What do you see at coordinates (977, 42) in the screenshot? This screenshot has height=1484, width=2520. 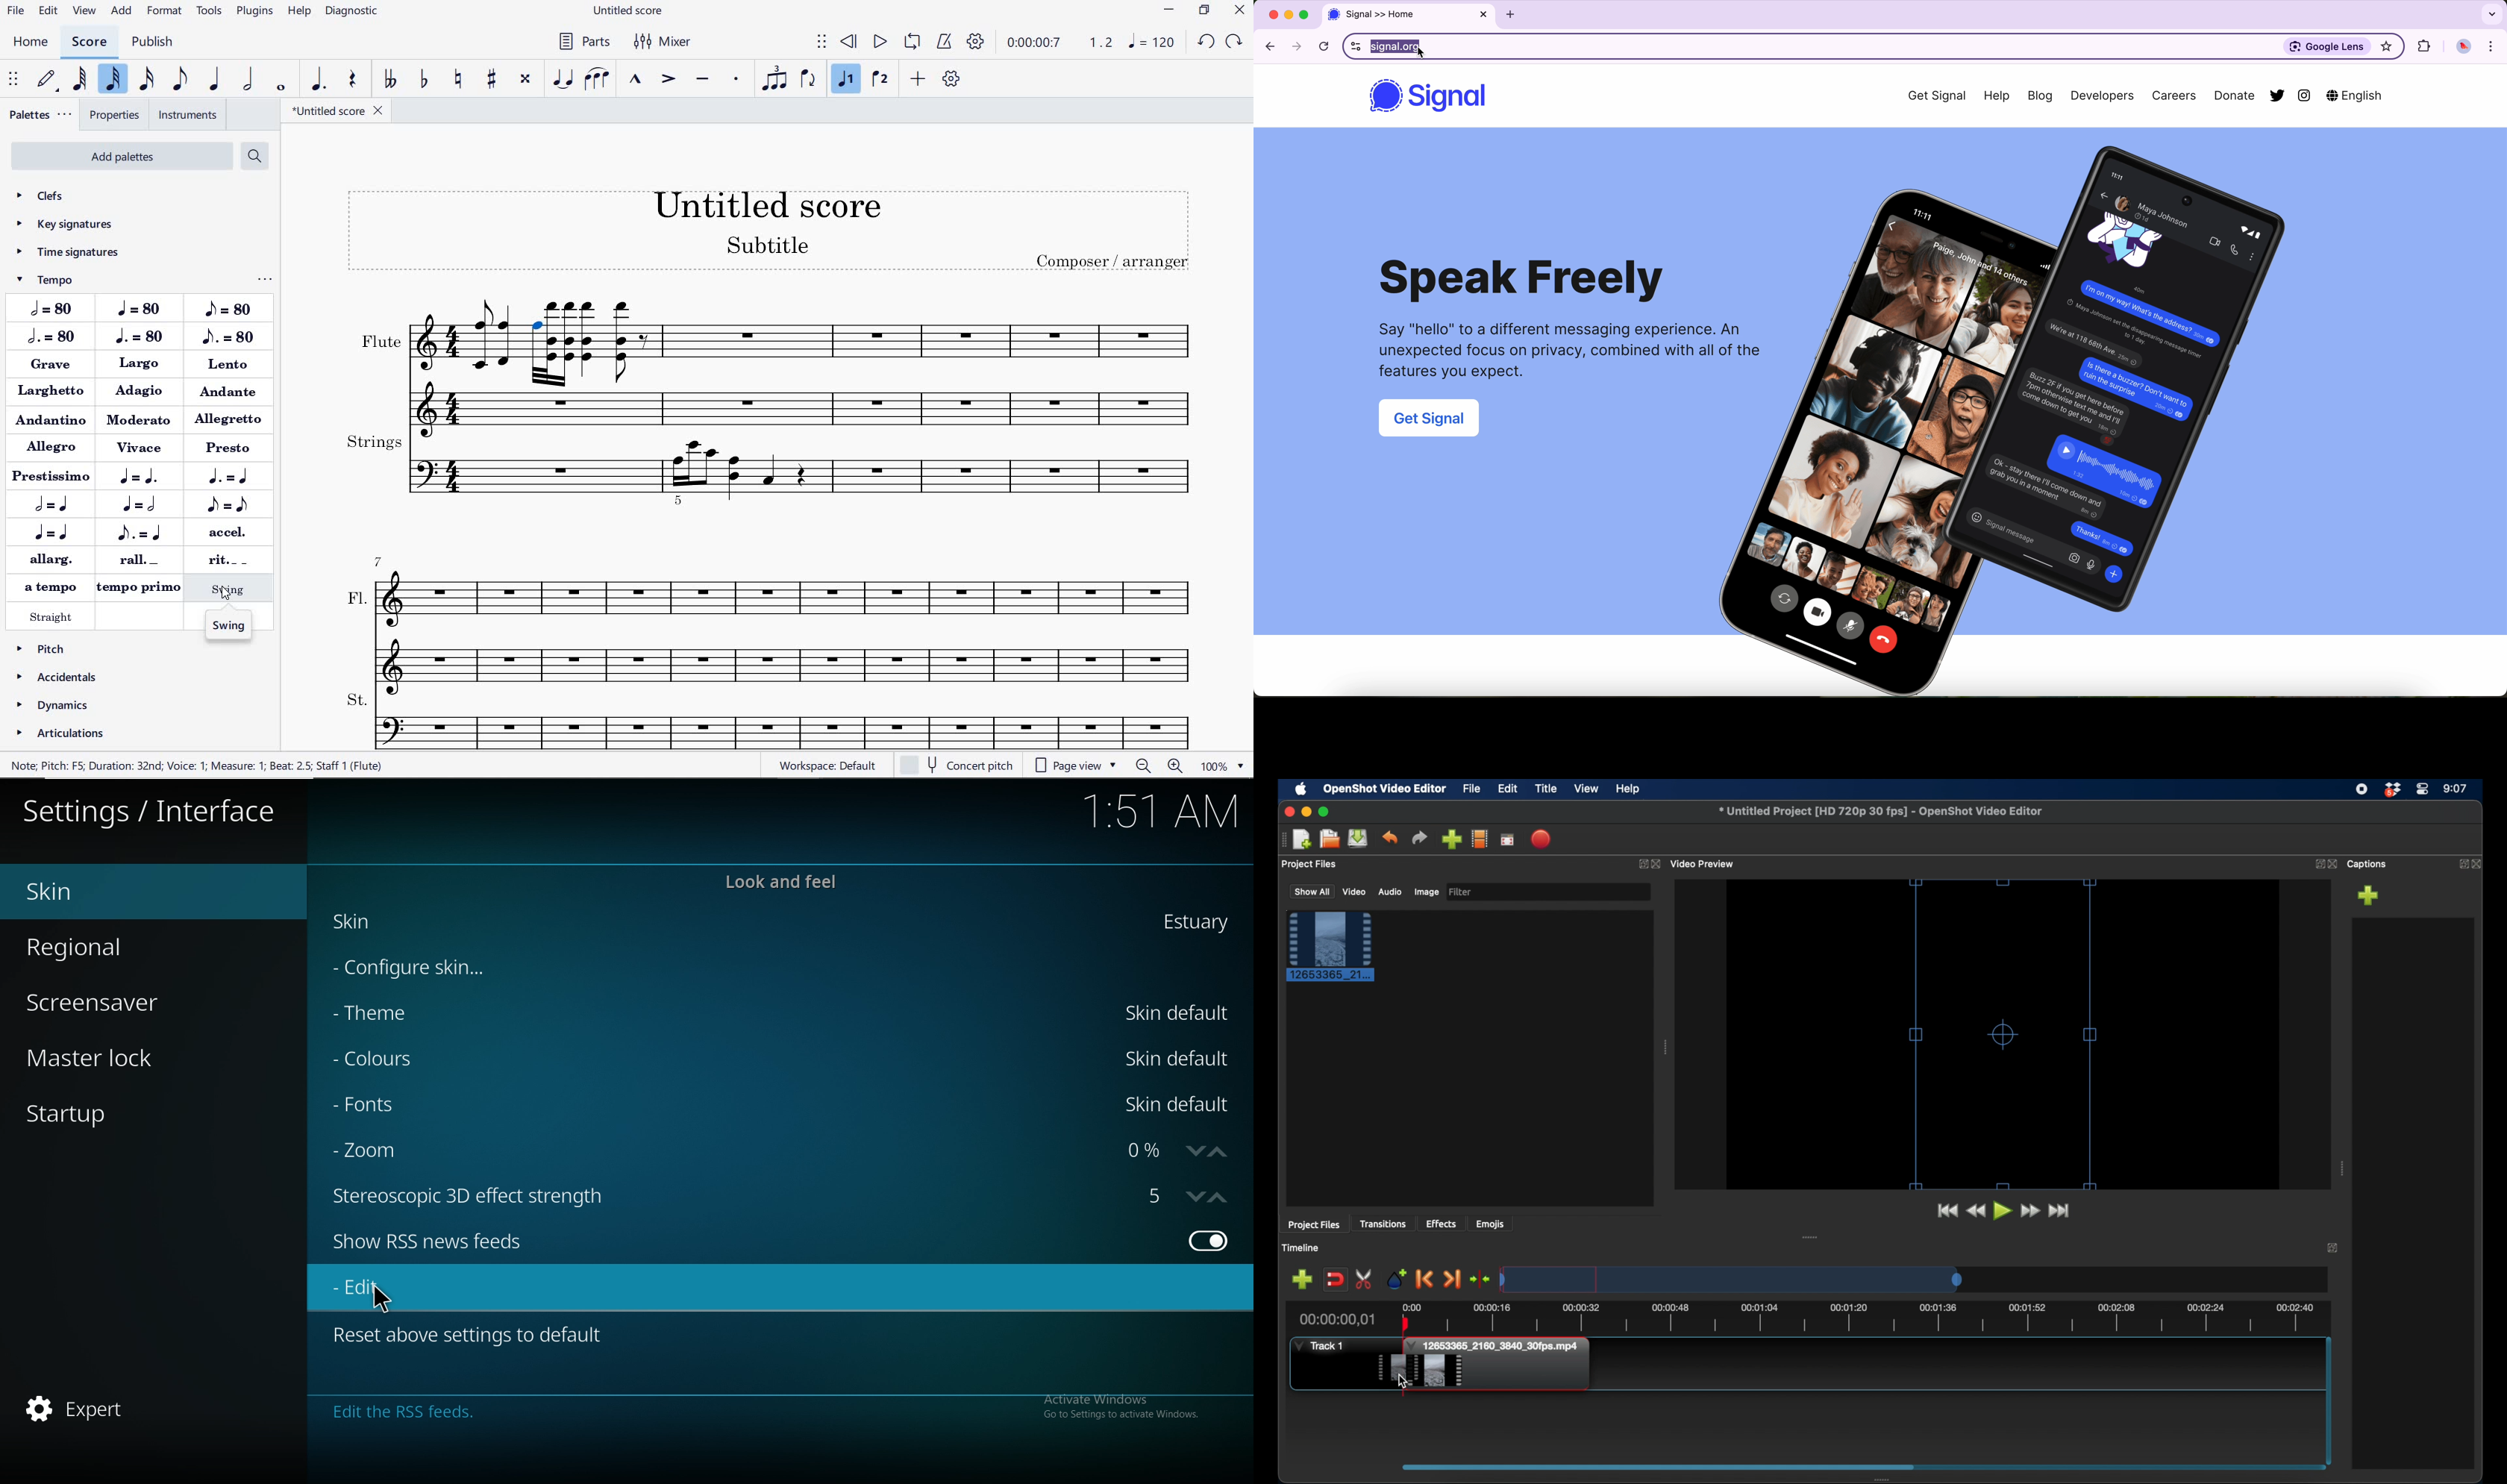 I see `PLAYBACK SETTINGS` at bounding box center [977, 42].